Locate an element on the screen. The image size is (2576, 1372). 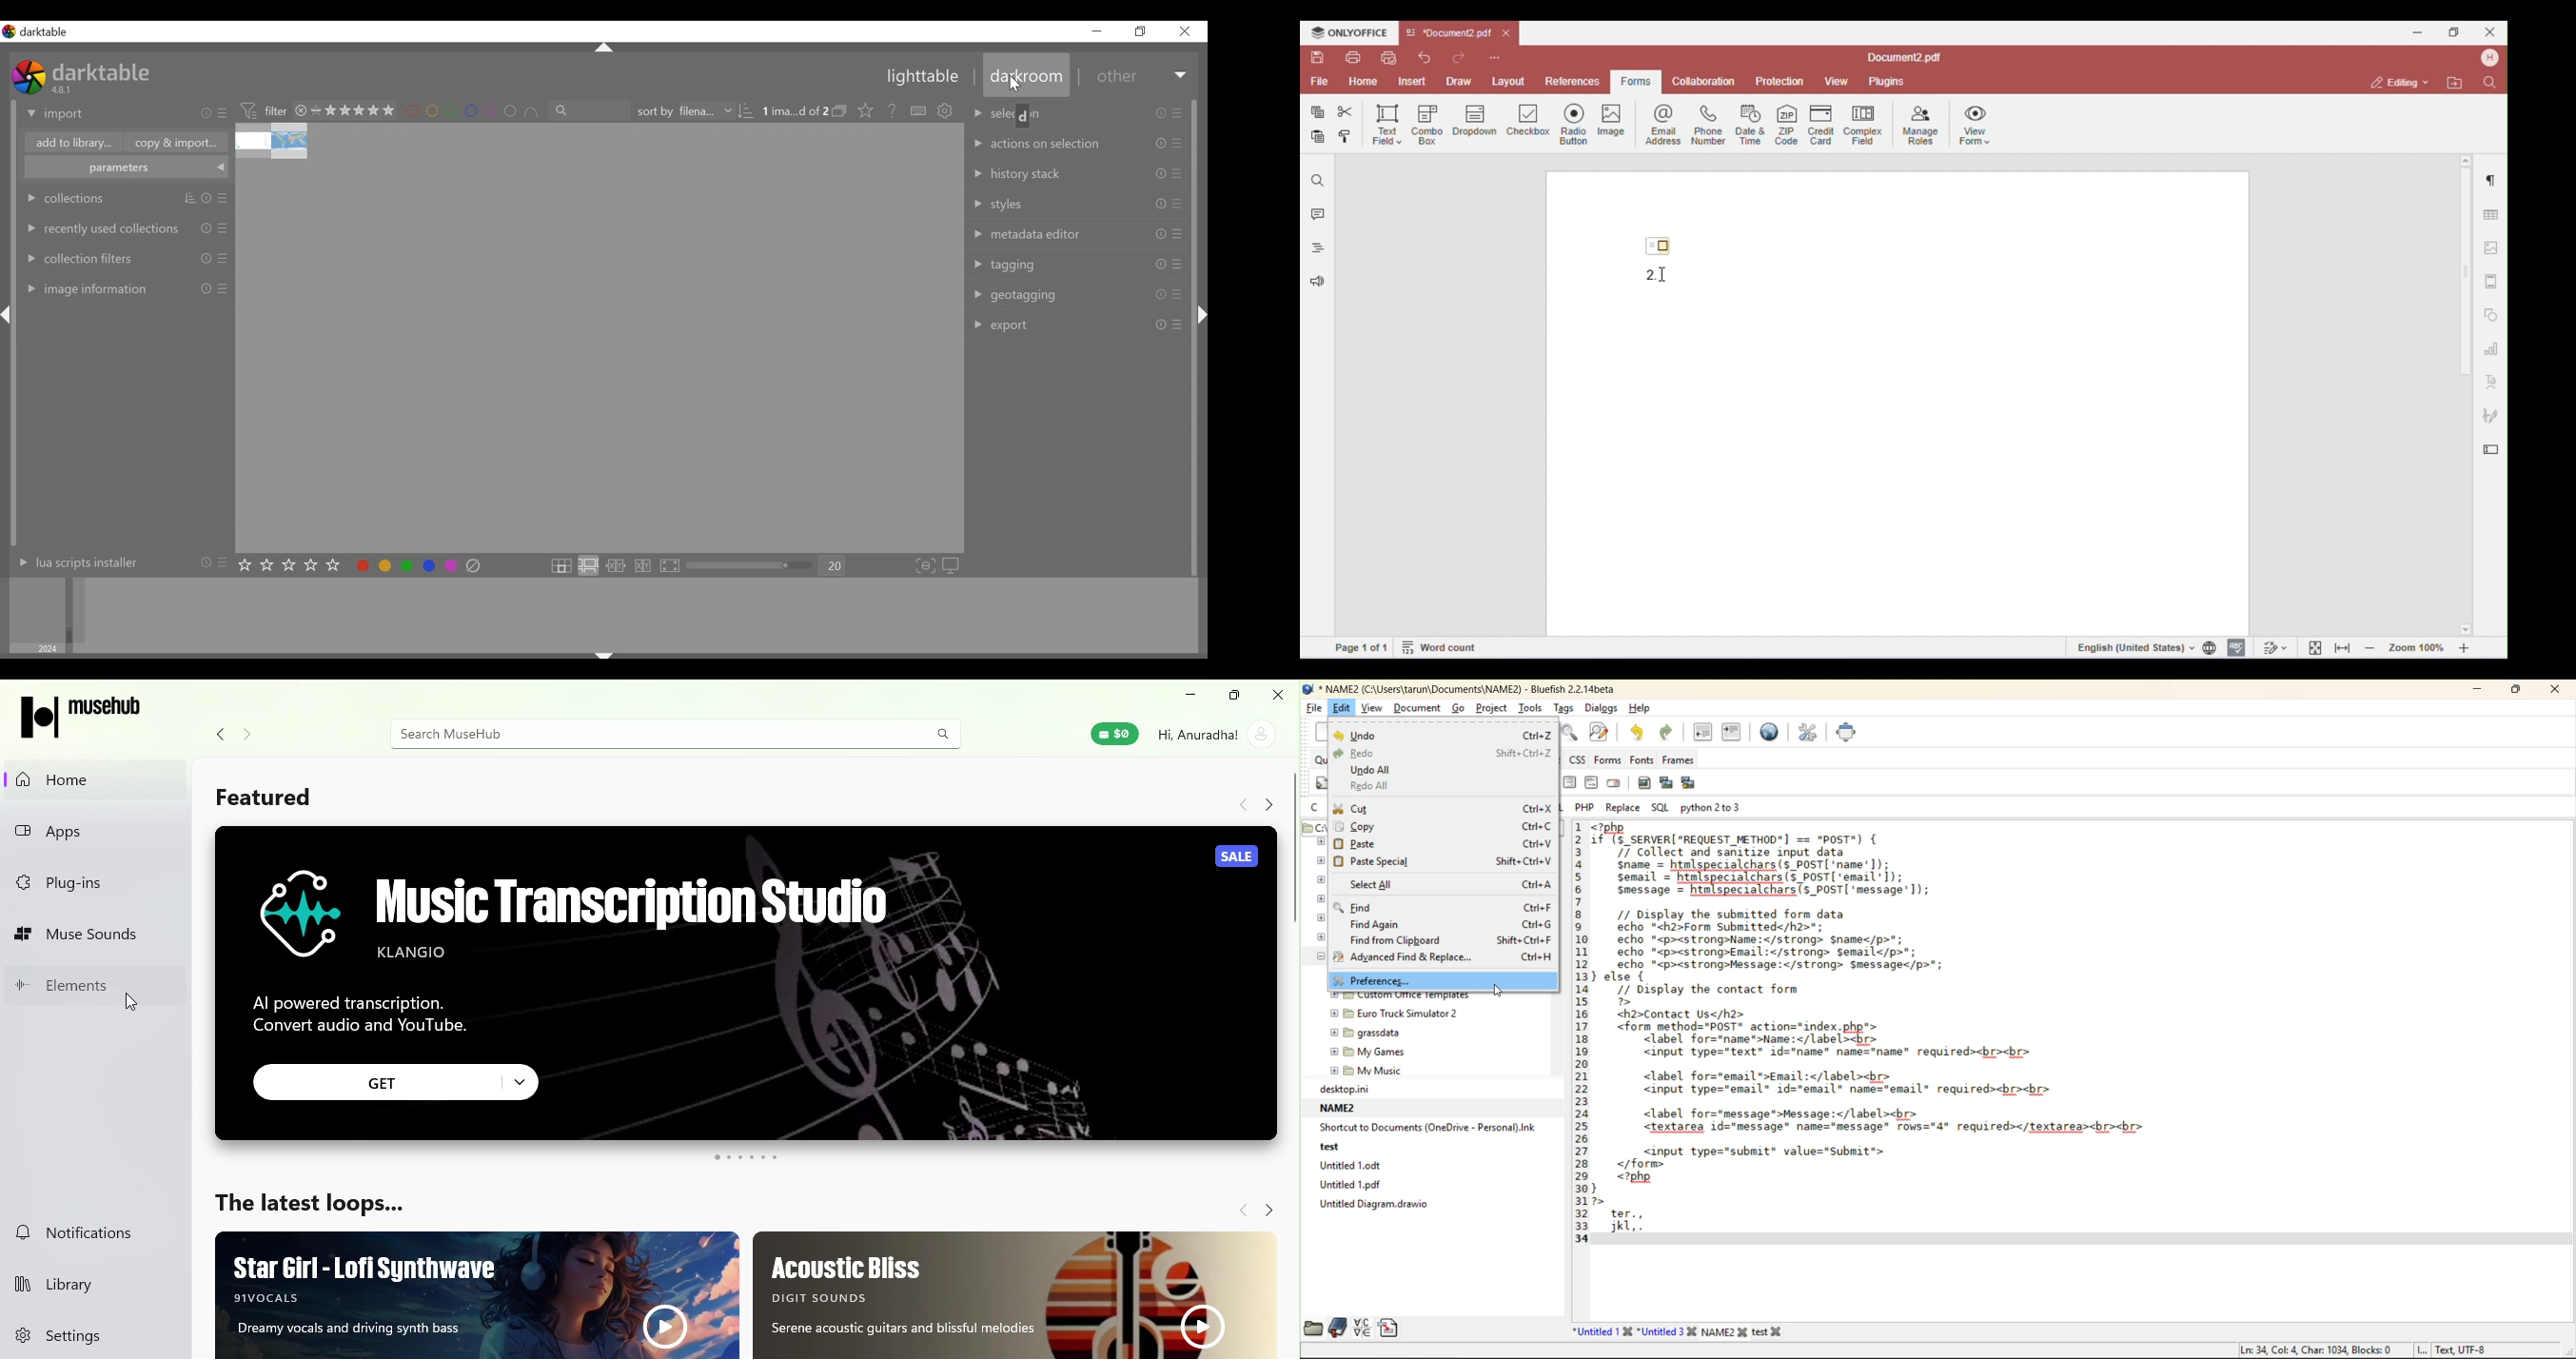
Apps is located at coordinates (98, 828).